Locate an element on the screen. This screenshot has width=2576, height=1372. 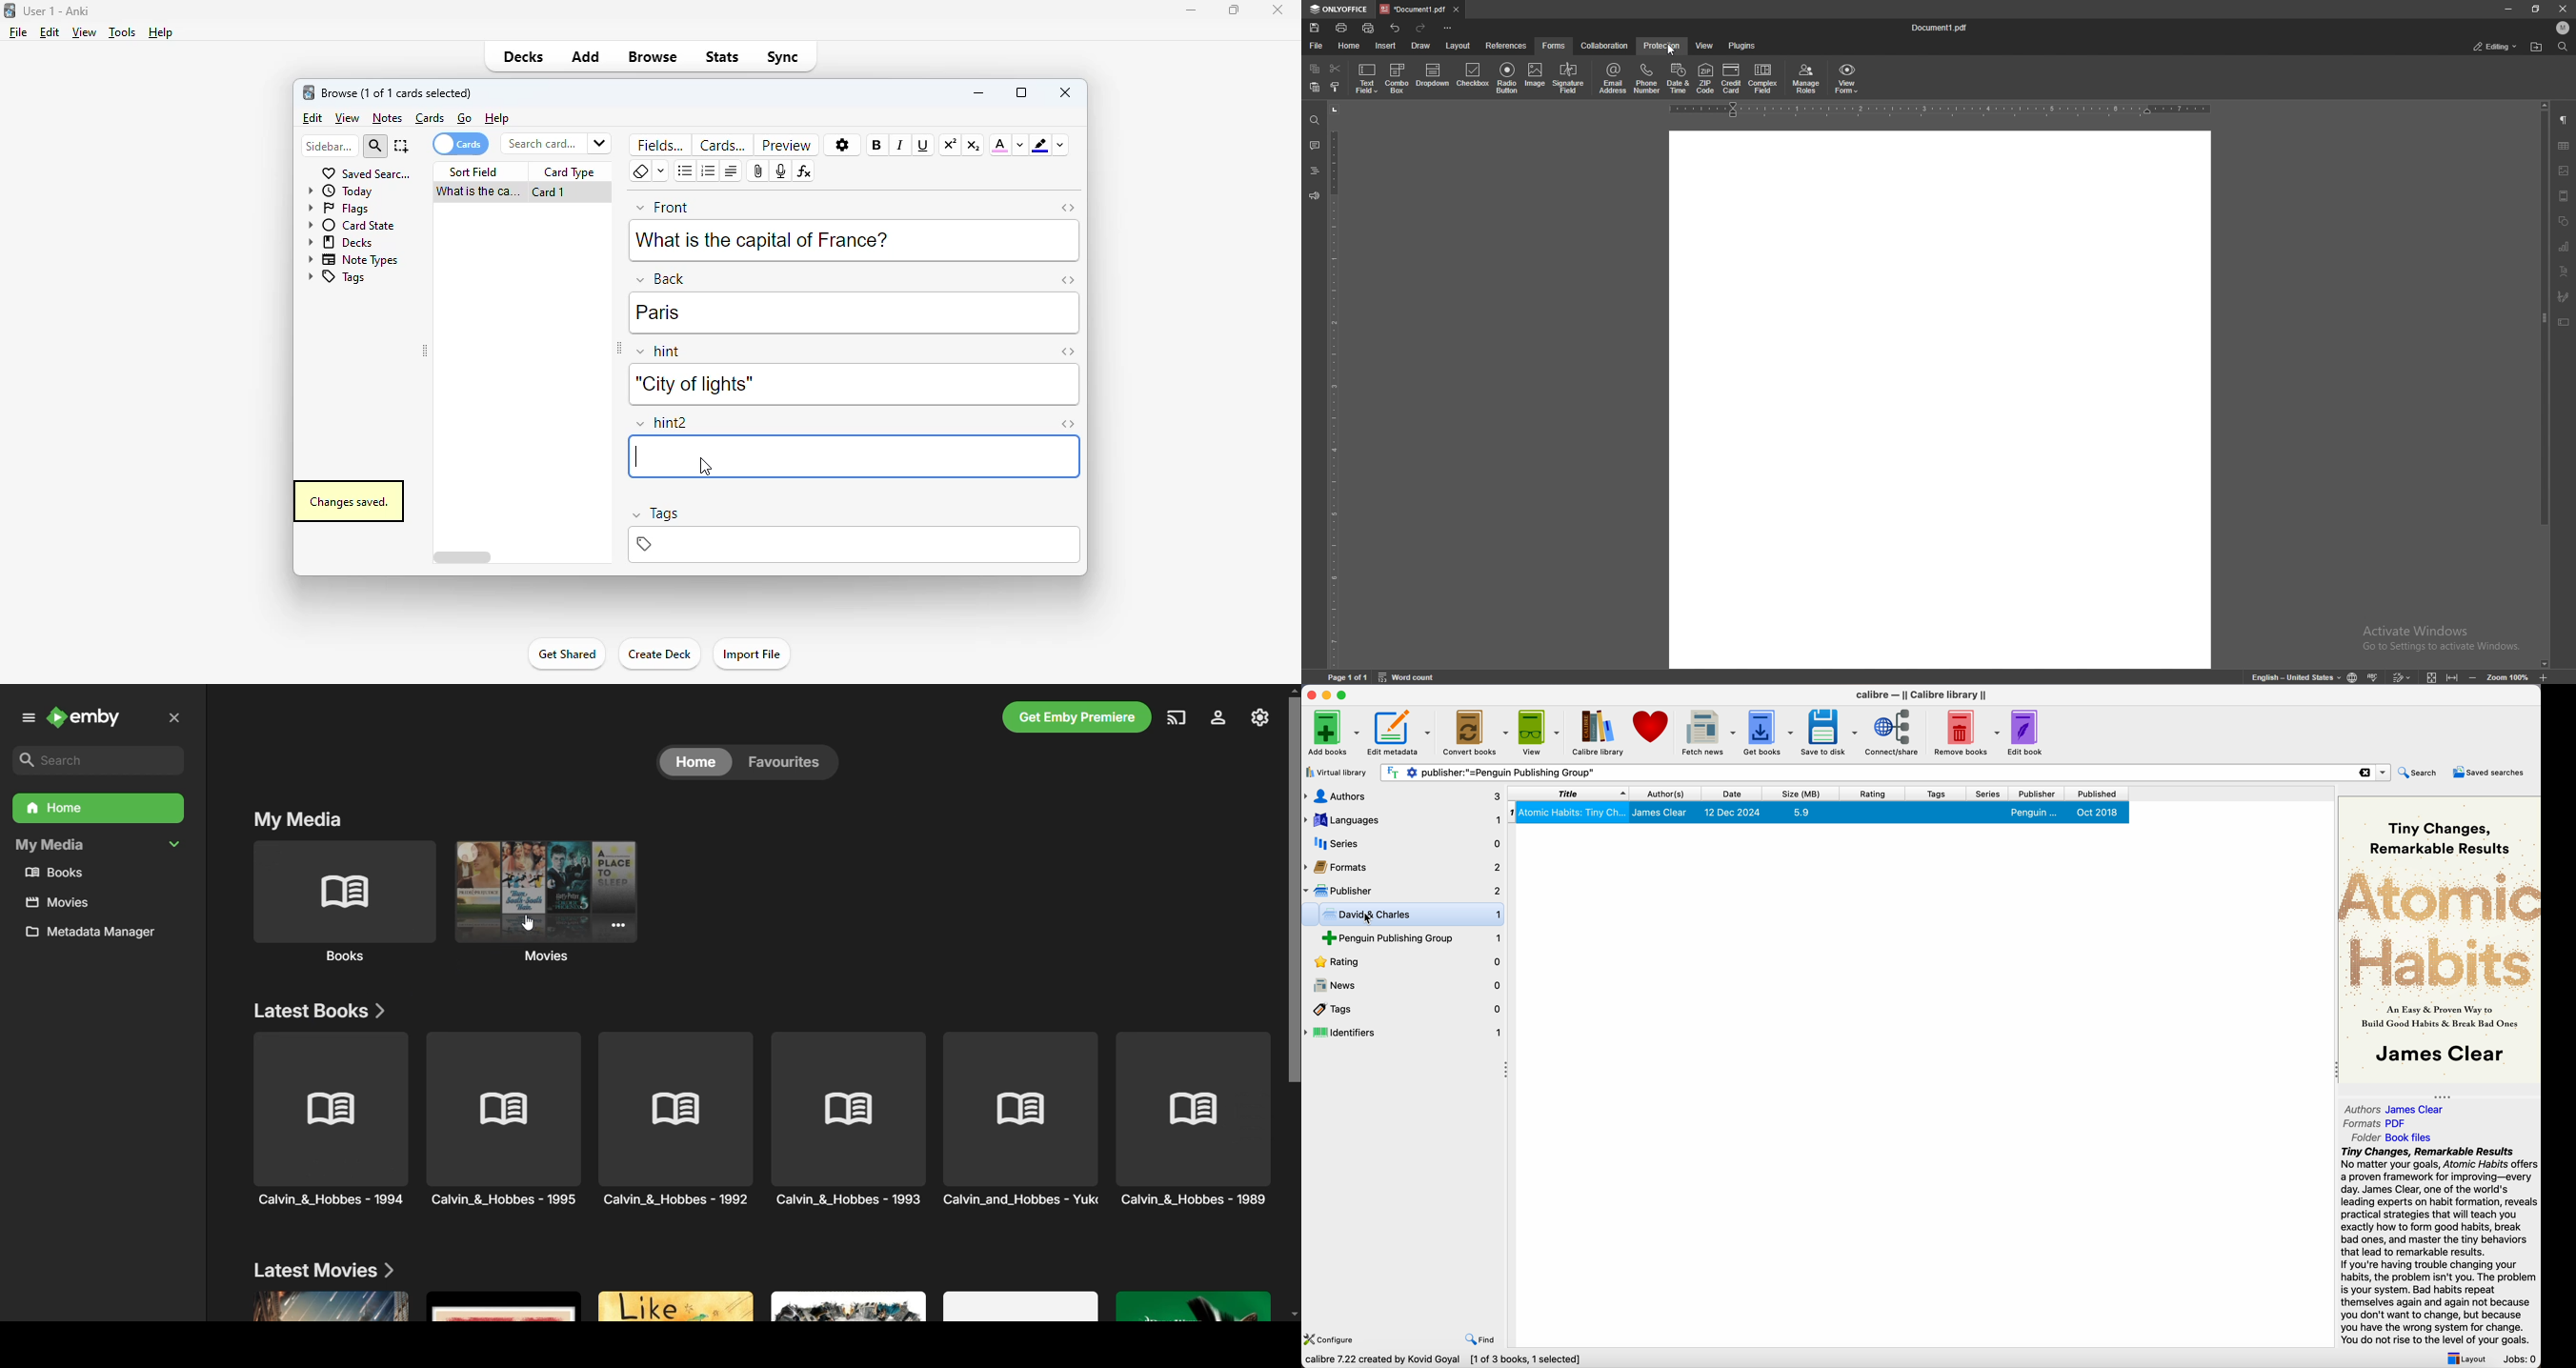
go is located at coordinates (465, 118).